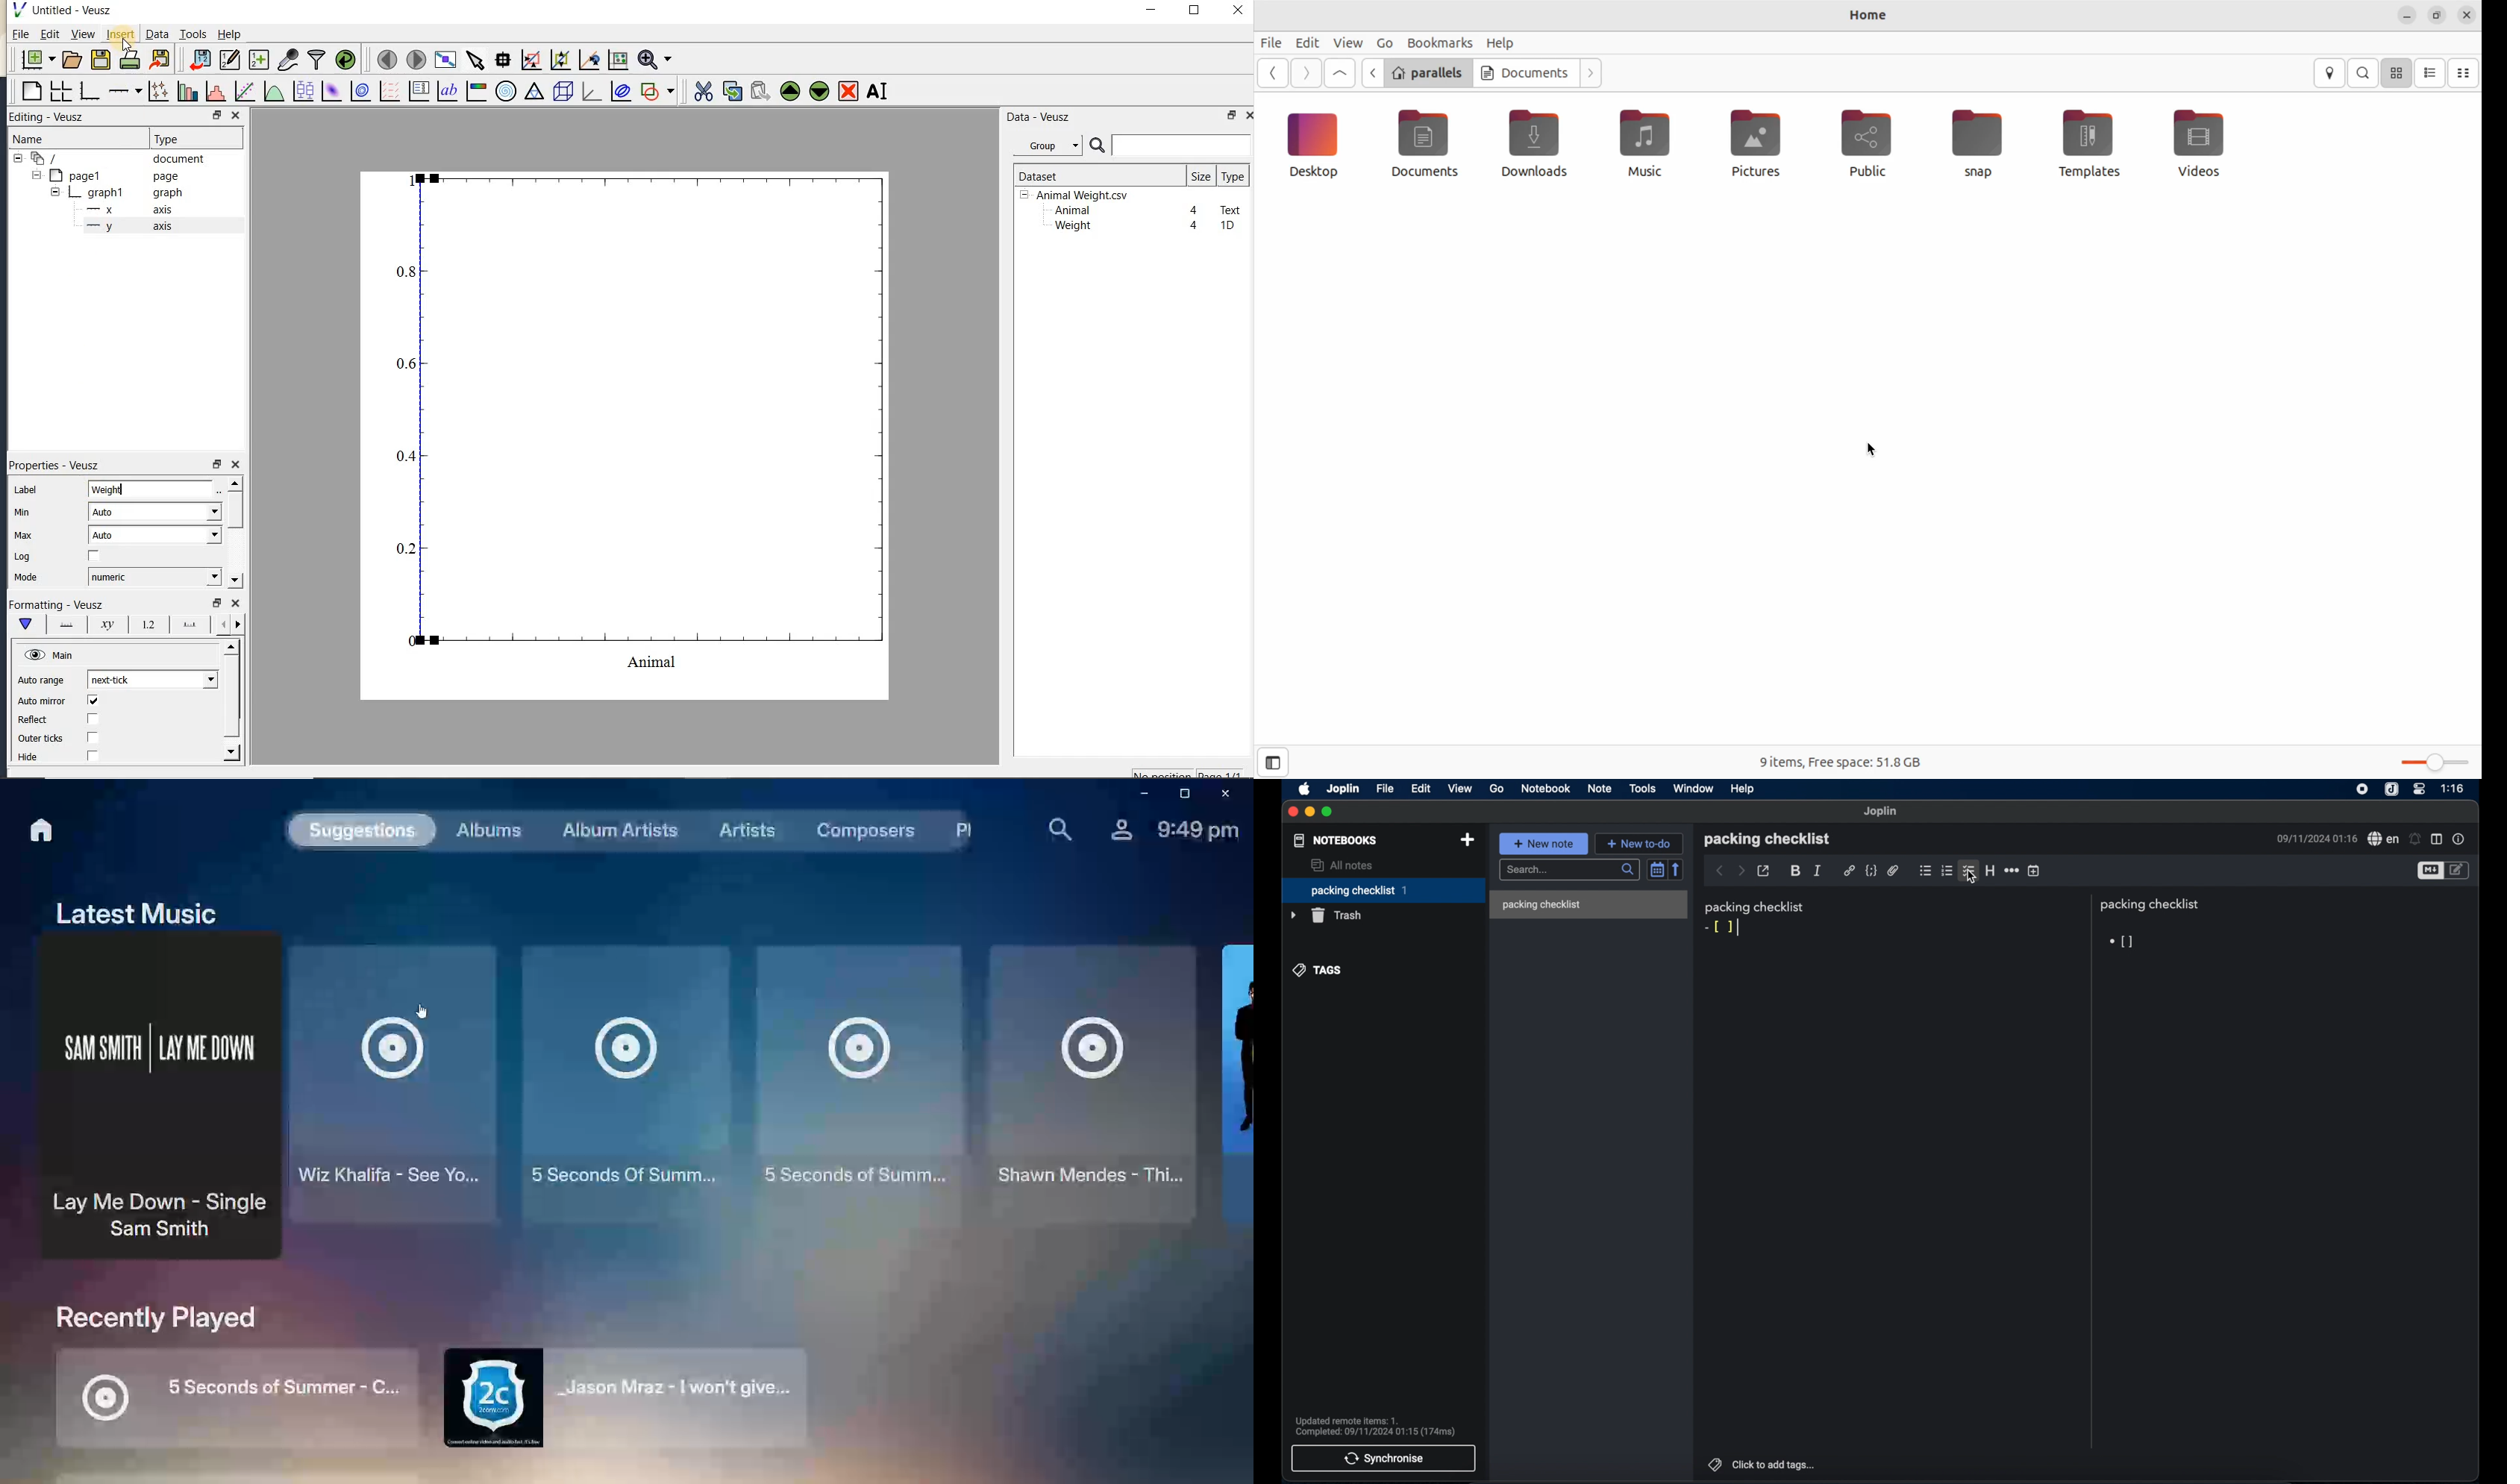 The height and width of the screenshot is (1484, 2520). Describe the element at coordinates (155, 1317) in the screenshot. I see `Recently Played` at that location.